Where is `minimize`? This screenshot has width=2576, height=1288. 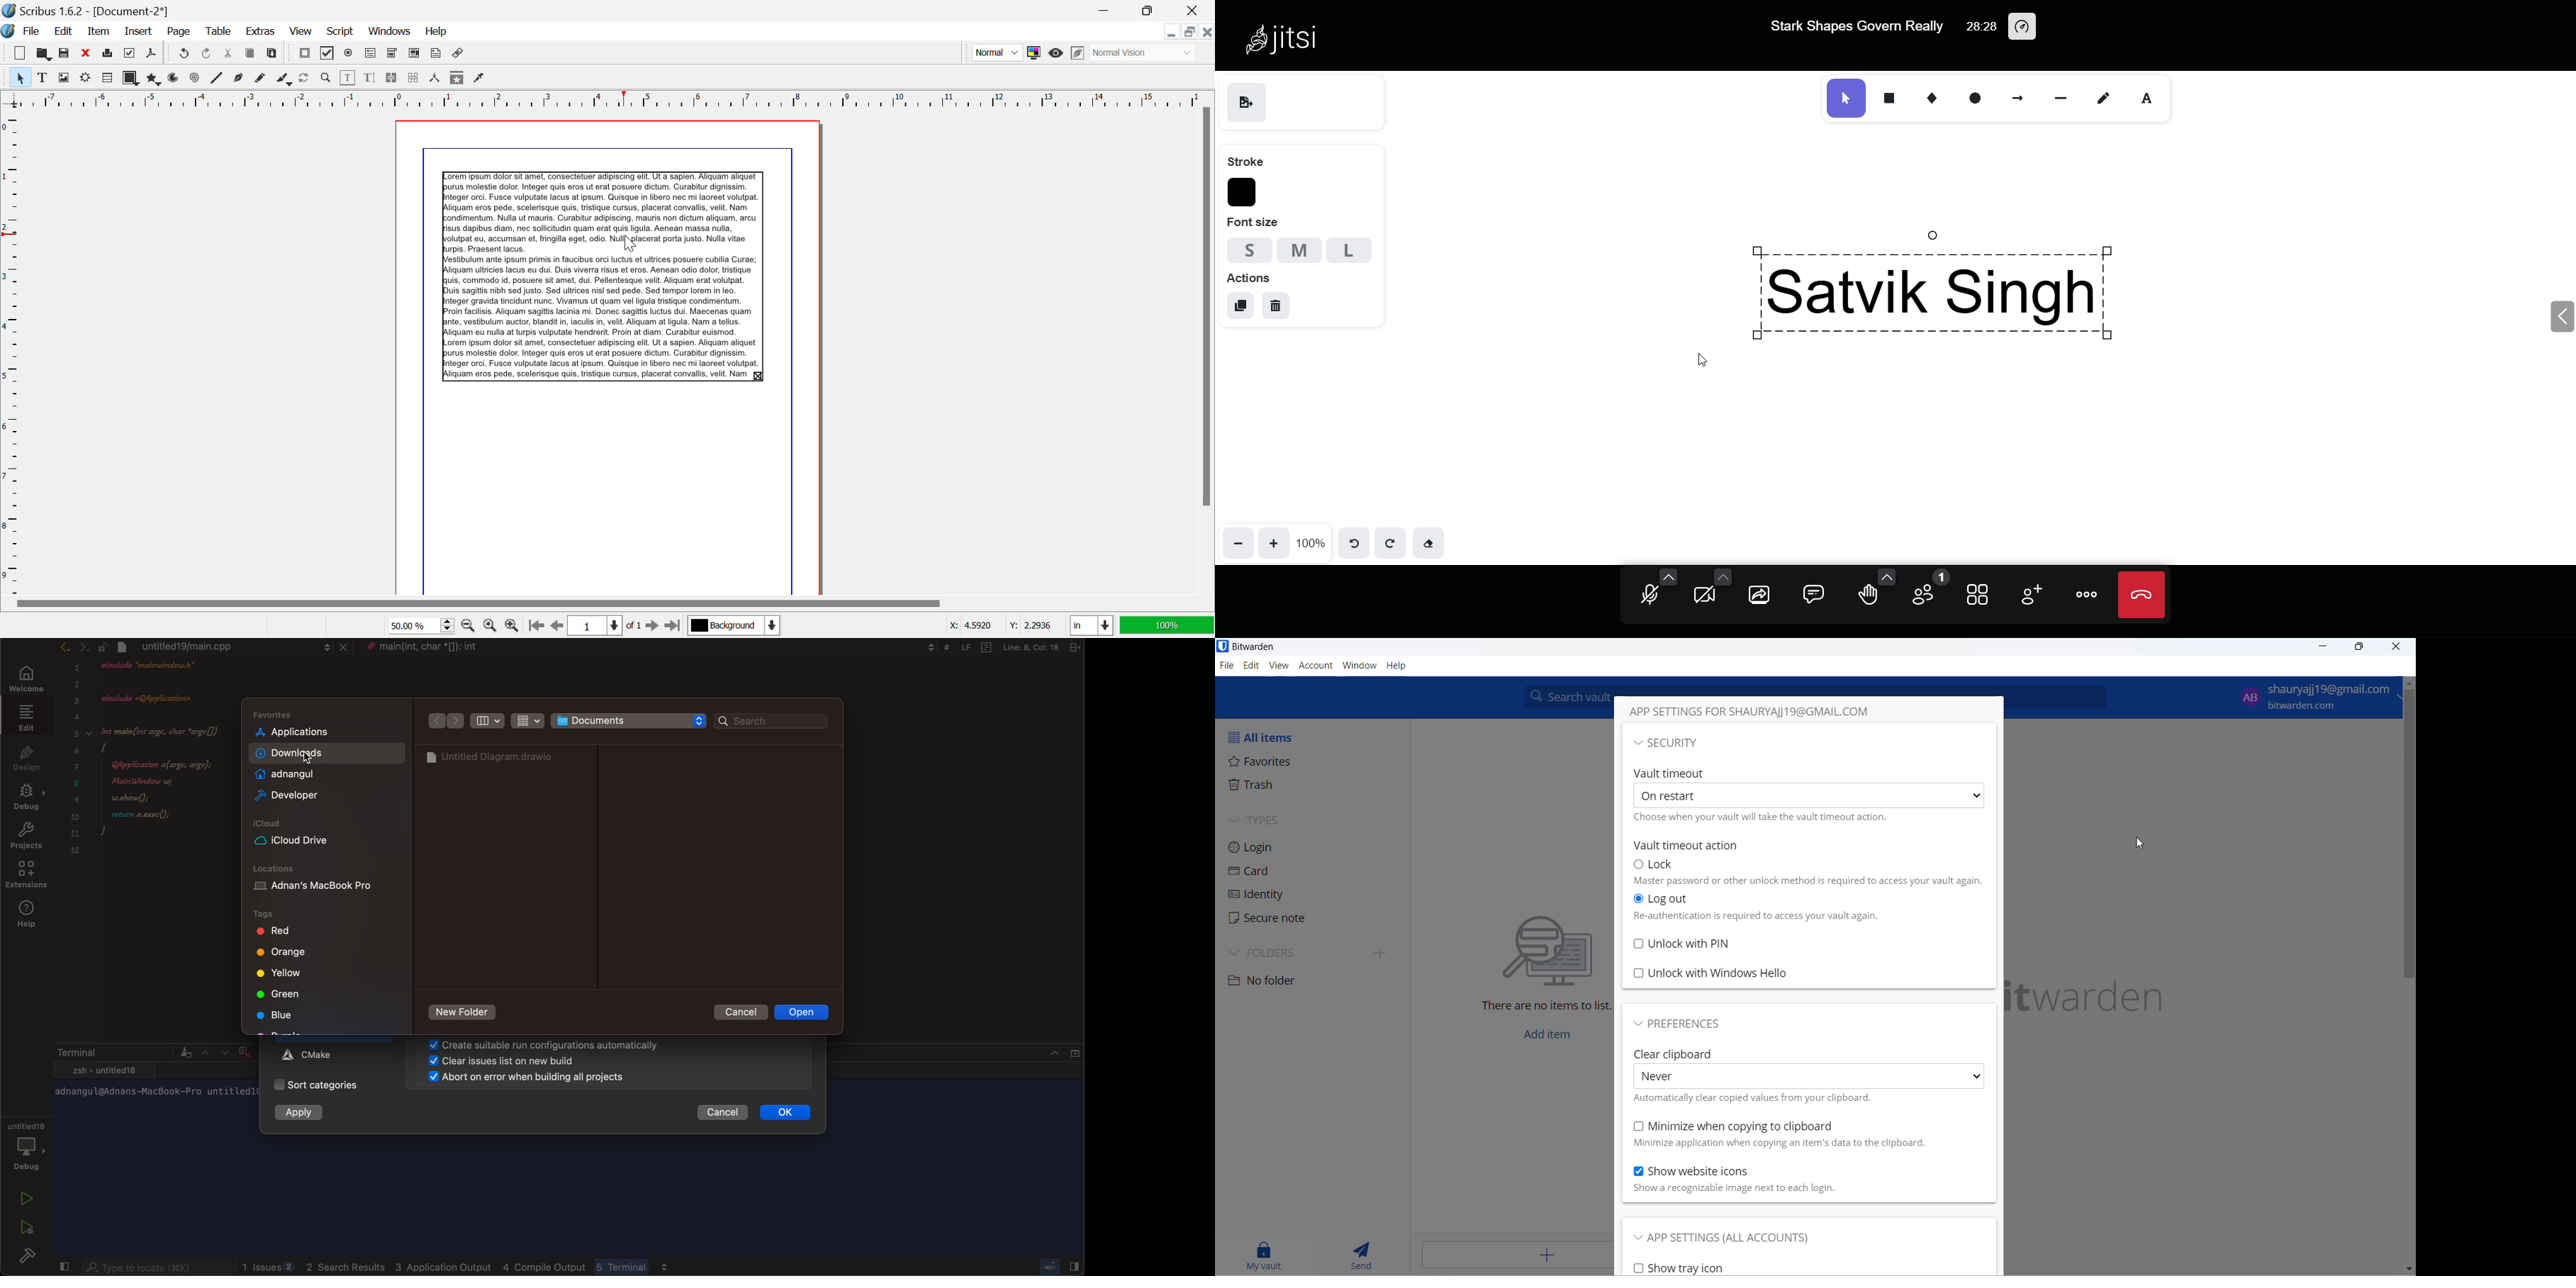
minimize is located at coordinates (2328, 648).